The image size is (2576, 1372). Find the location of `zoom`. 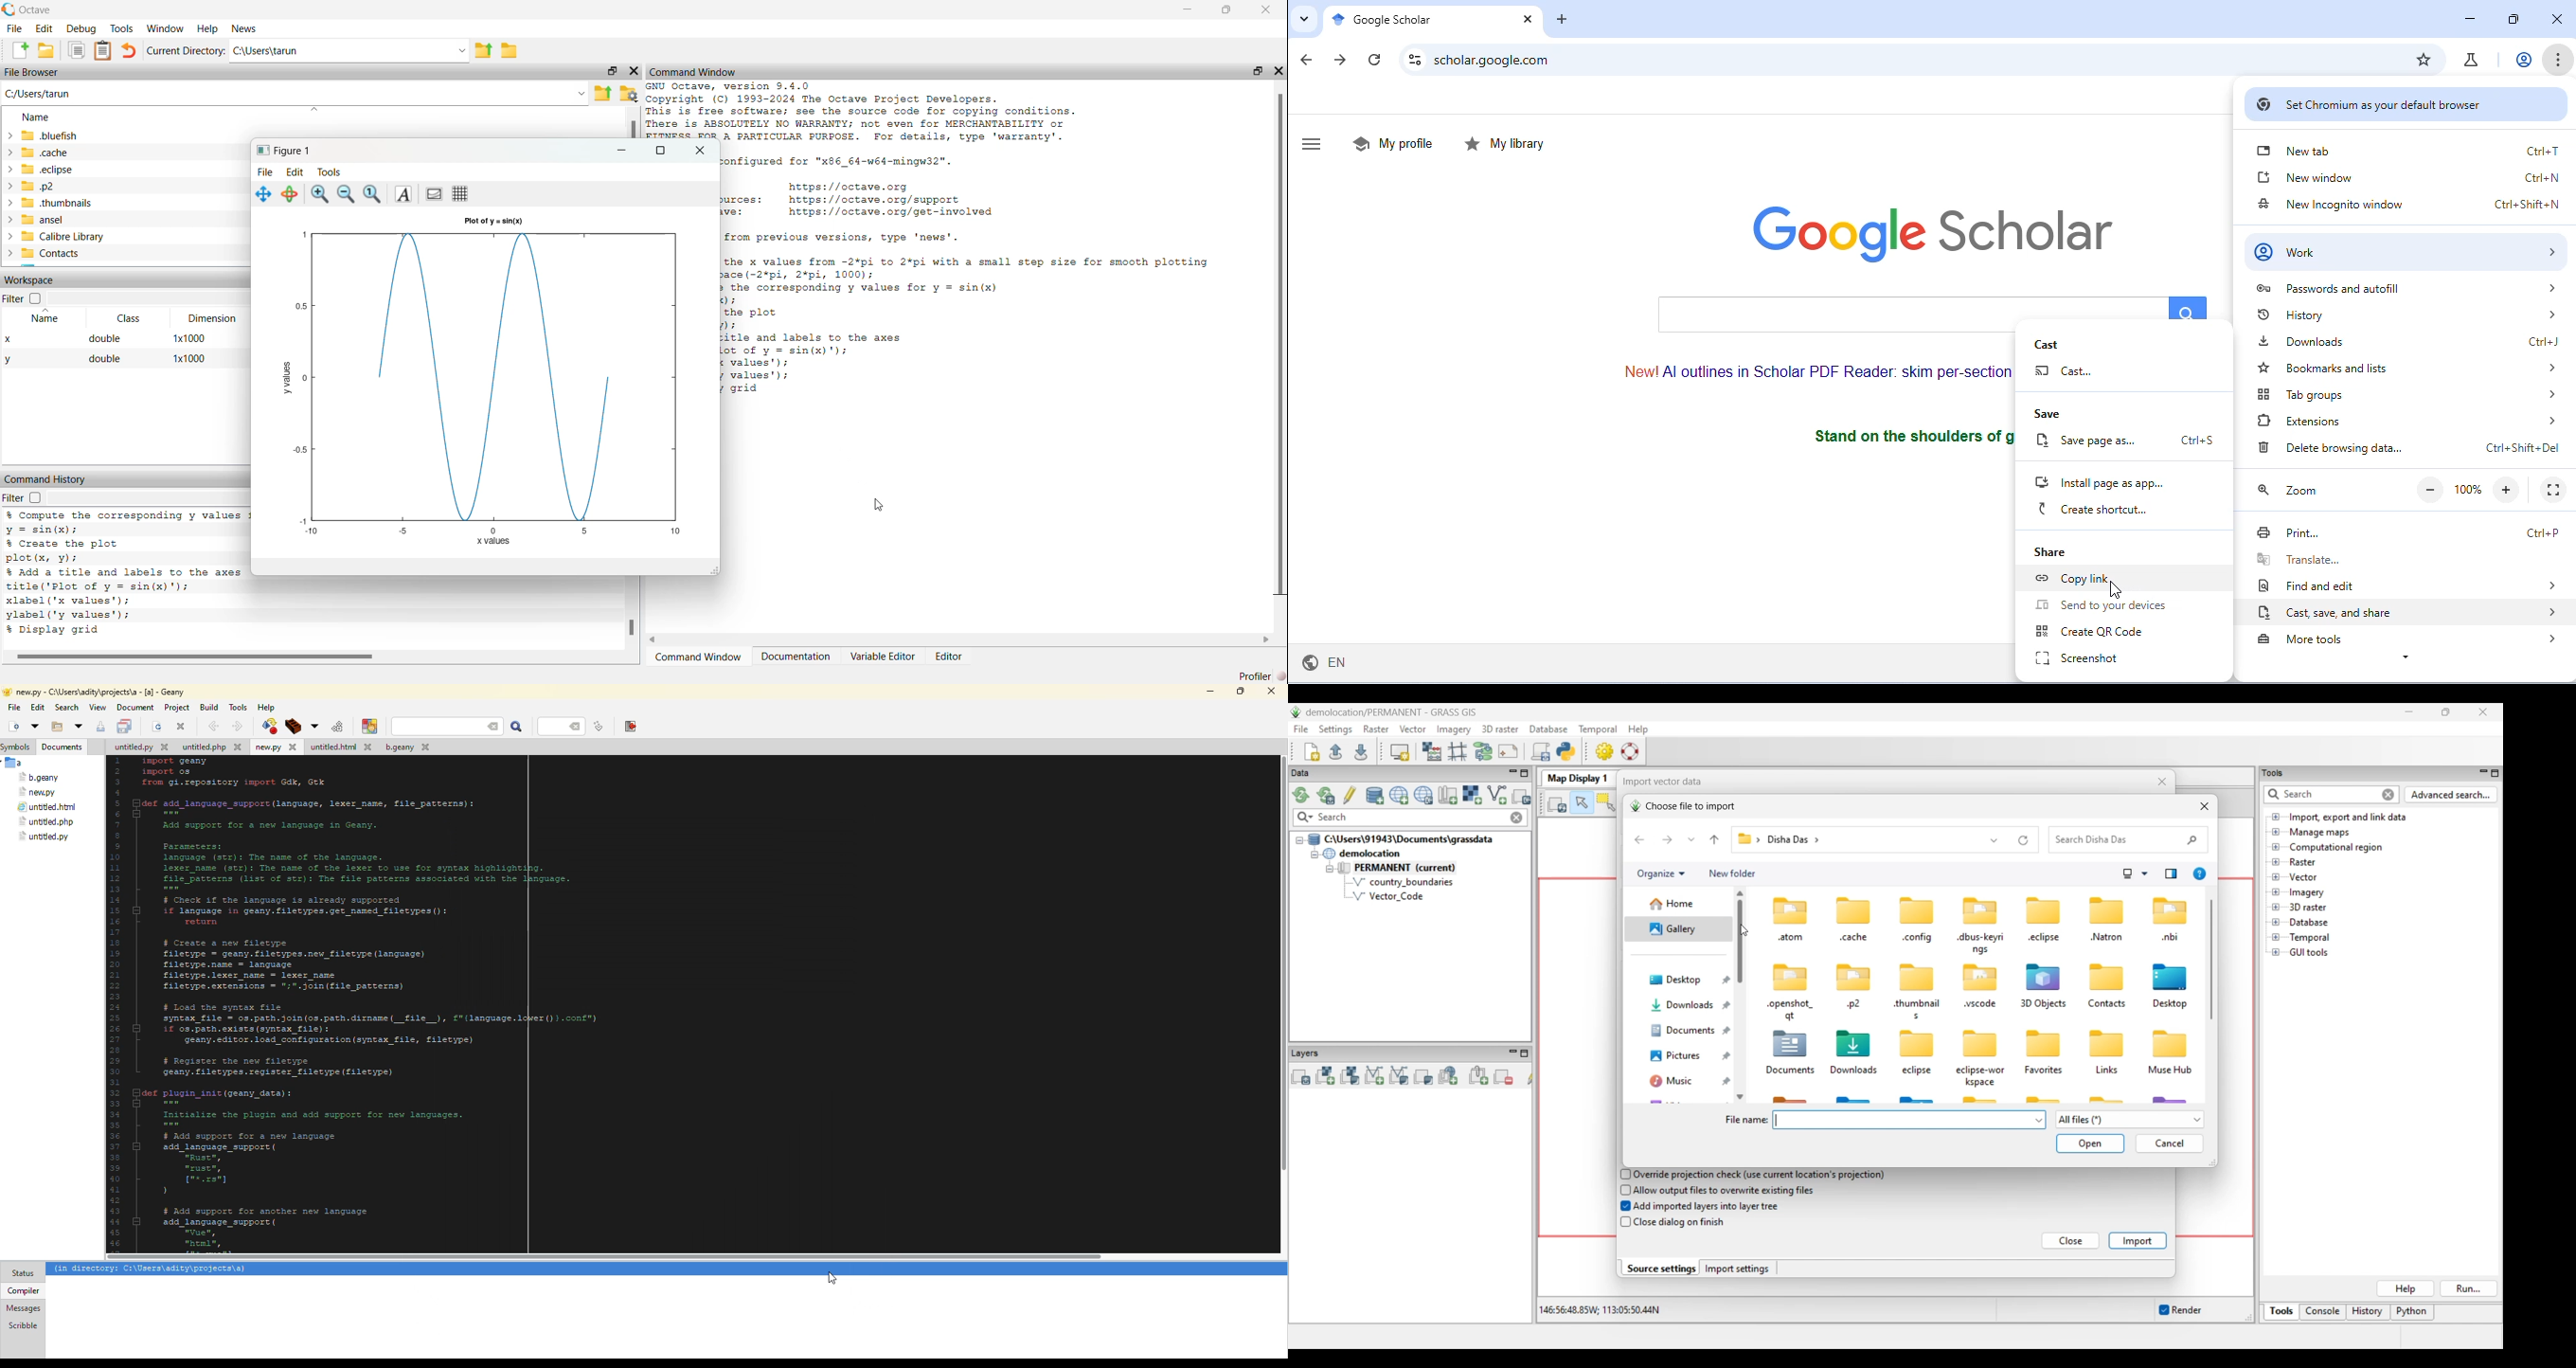

zoom is located at coordinates (2292, 489).